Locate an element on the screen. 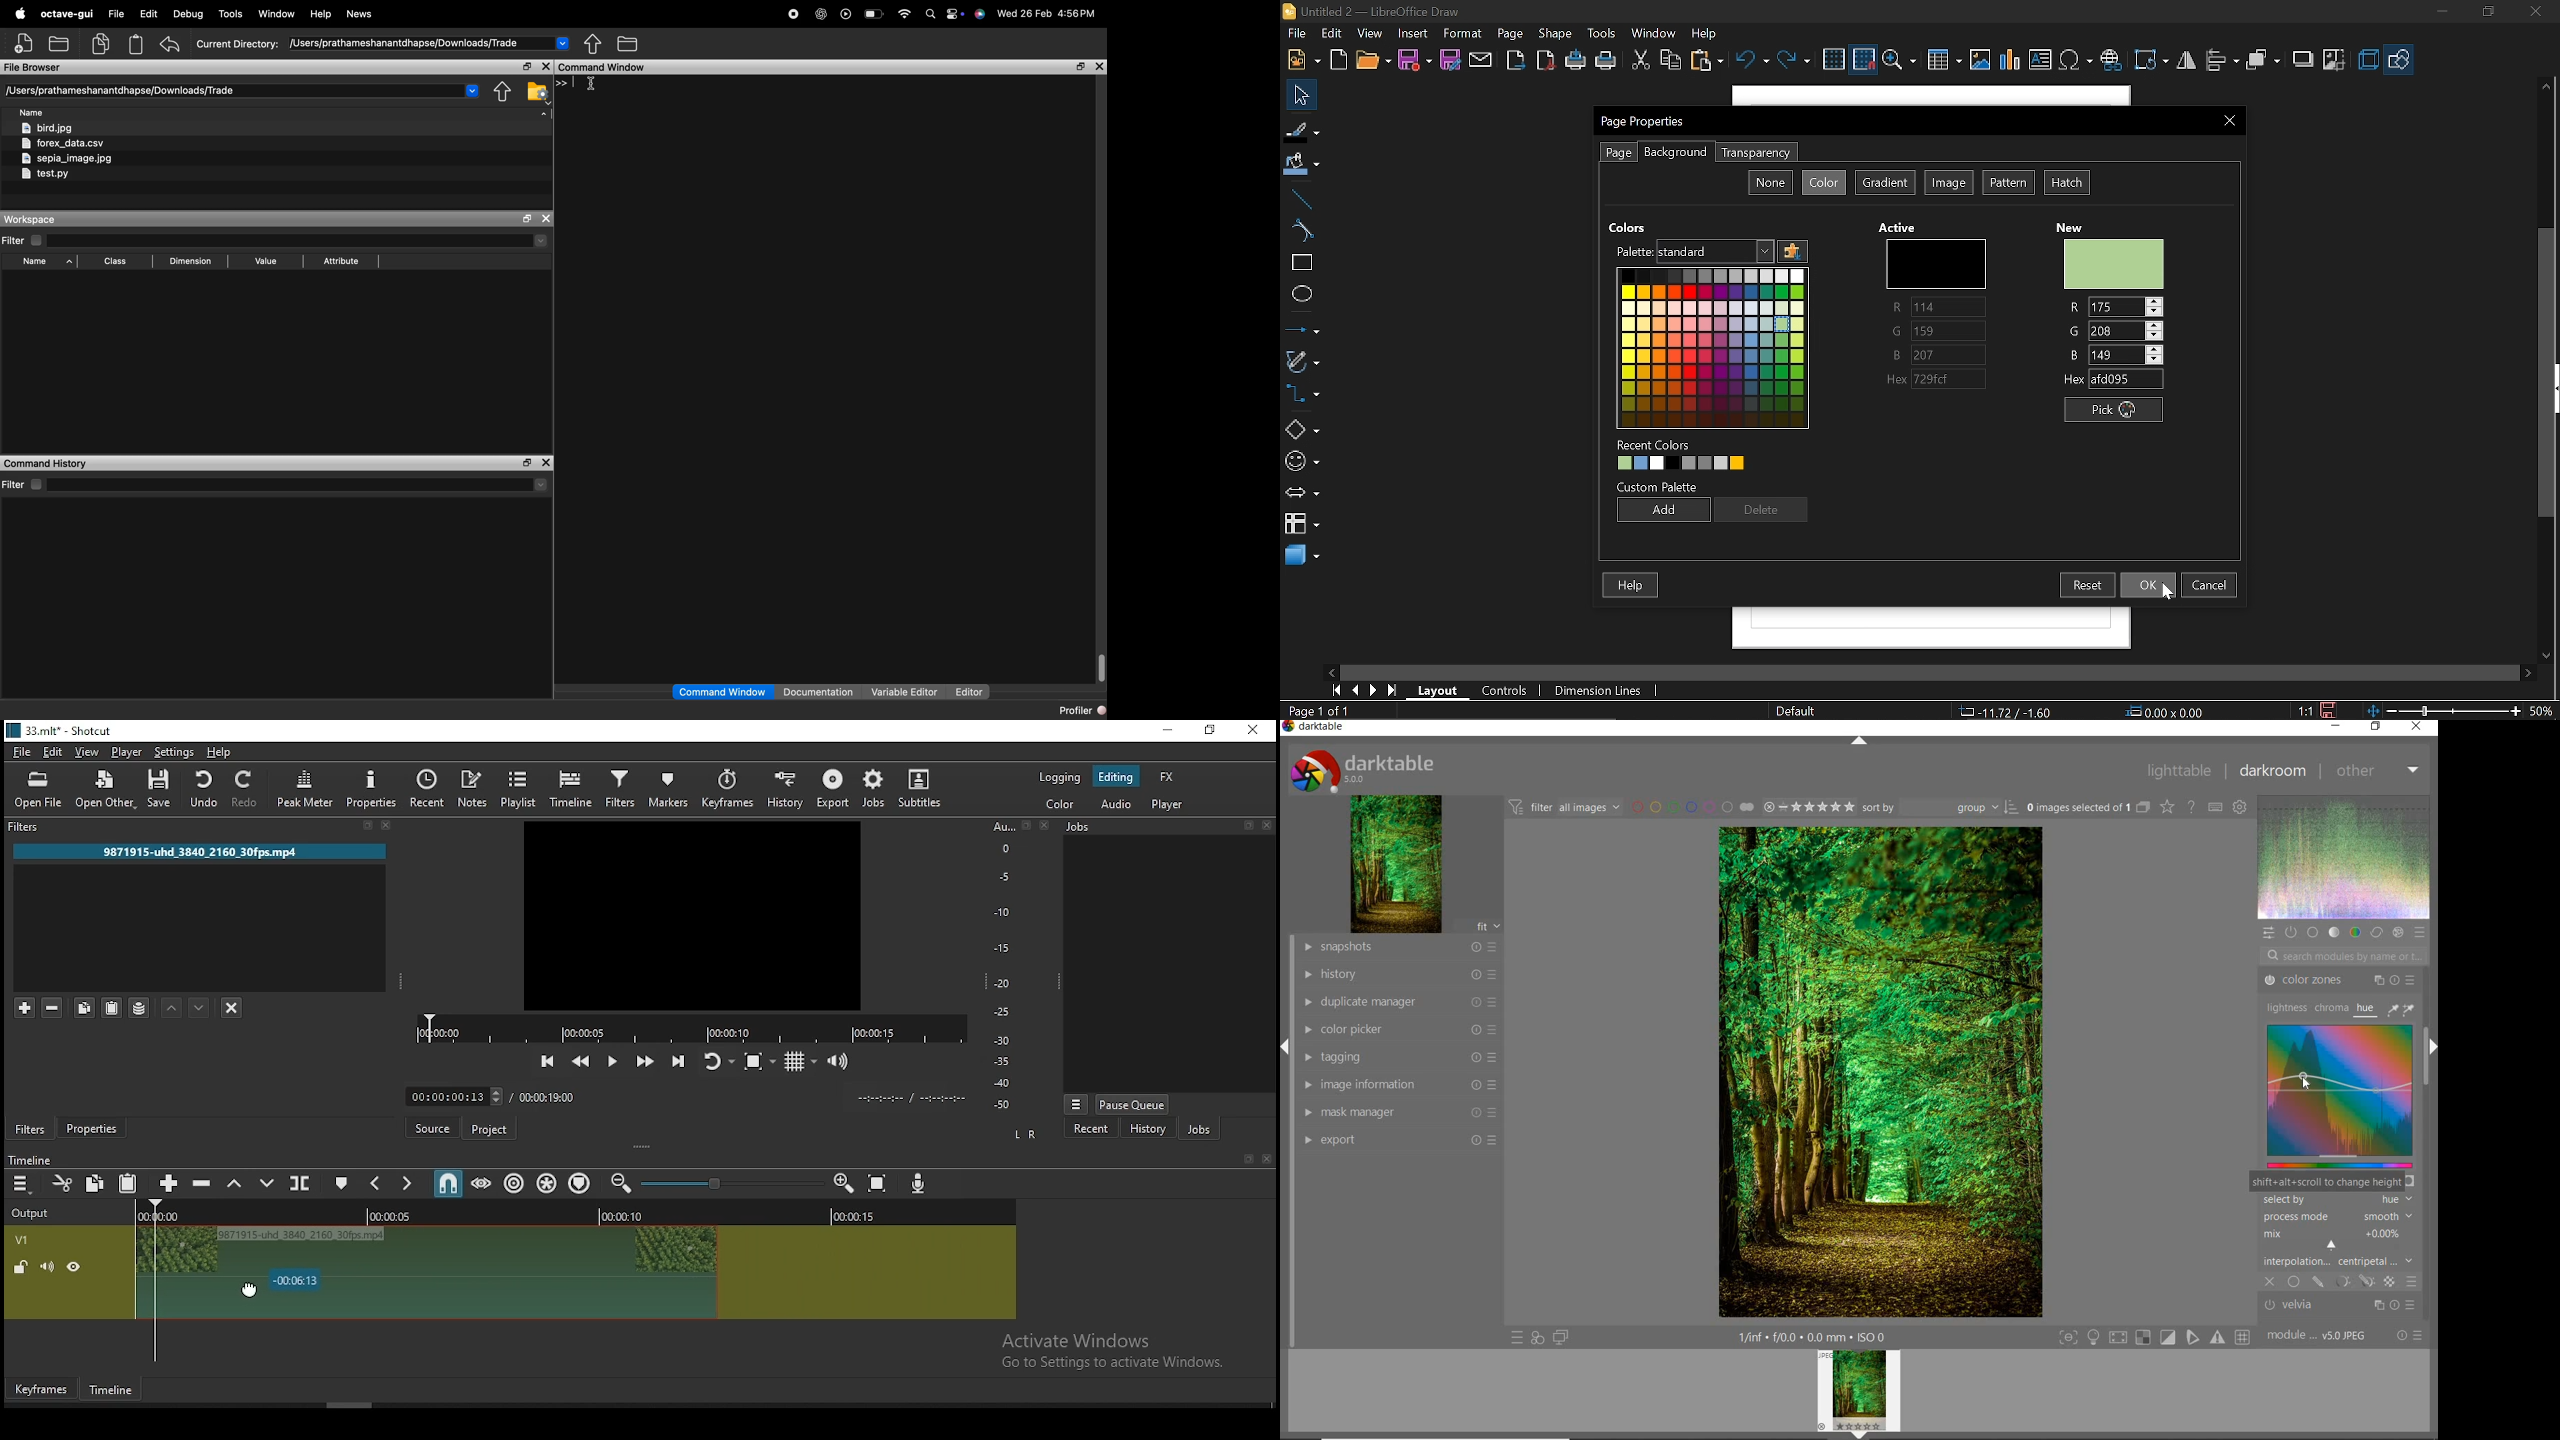 The width and height of the screenshot is (2576, 1456). G is located at coordinates (1938, 333).